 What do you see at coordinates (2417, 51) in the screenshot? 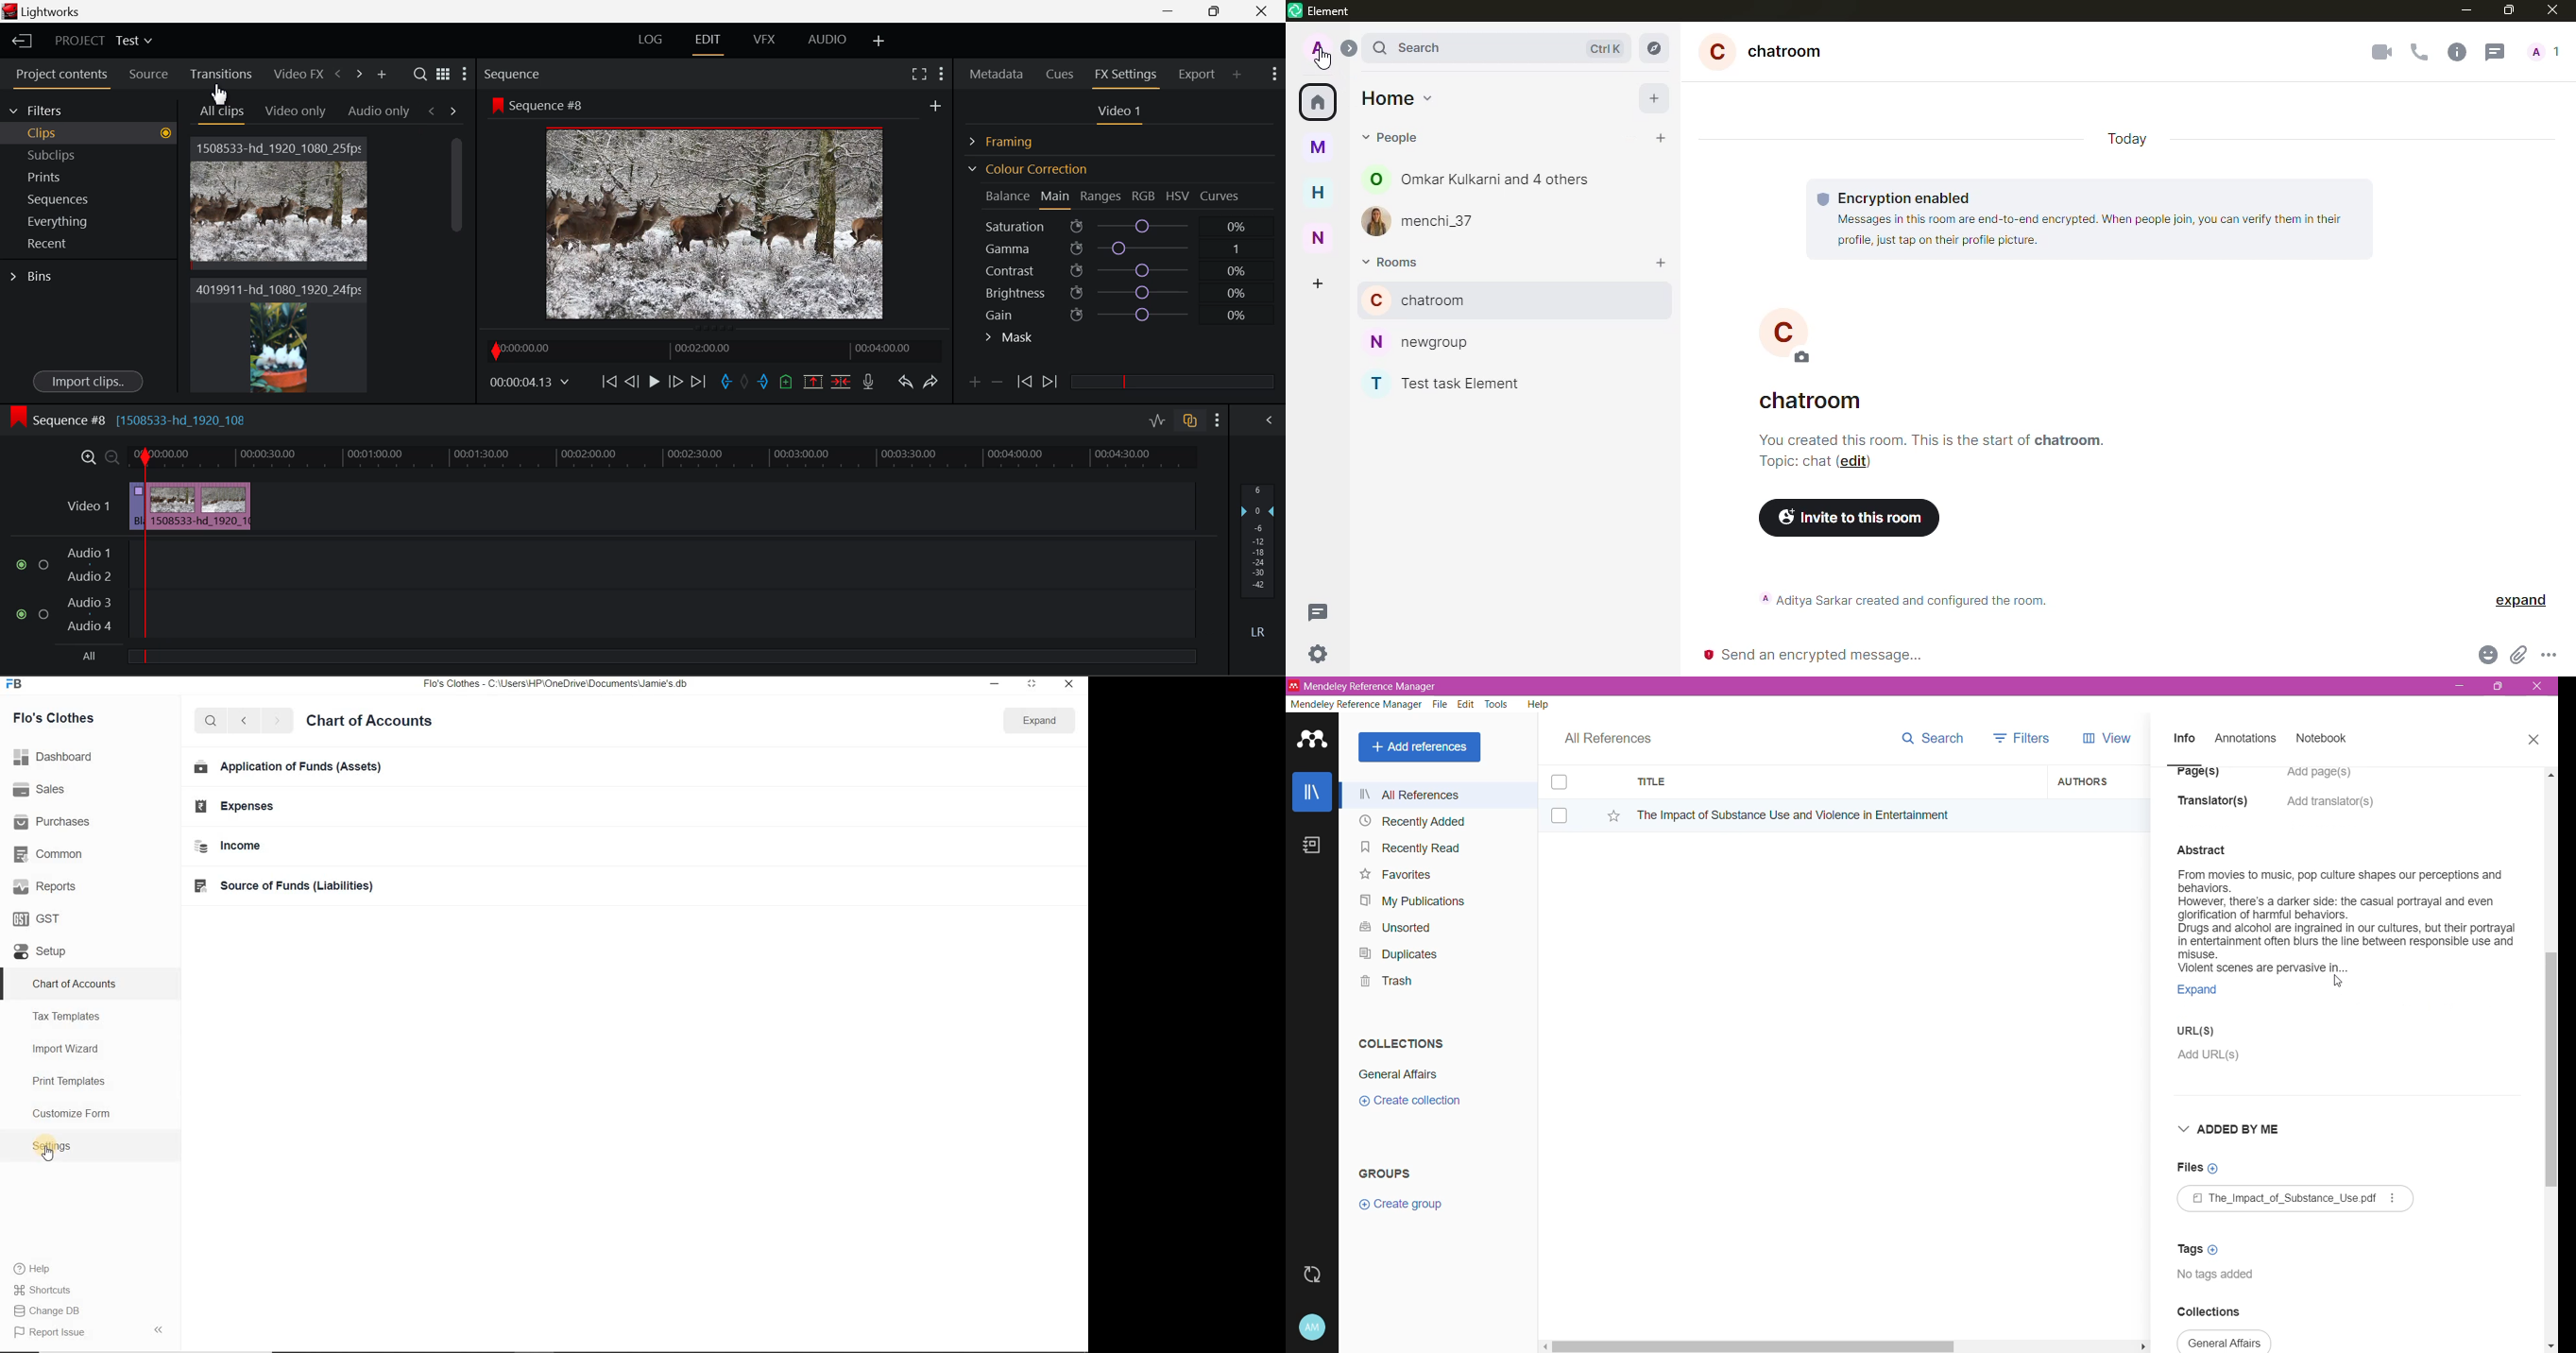
I see `voice call` at bounding box center [2417, 51].